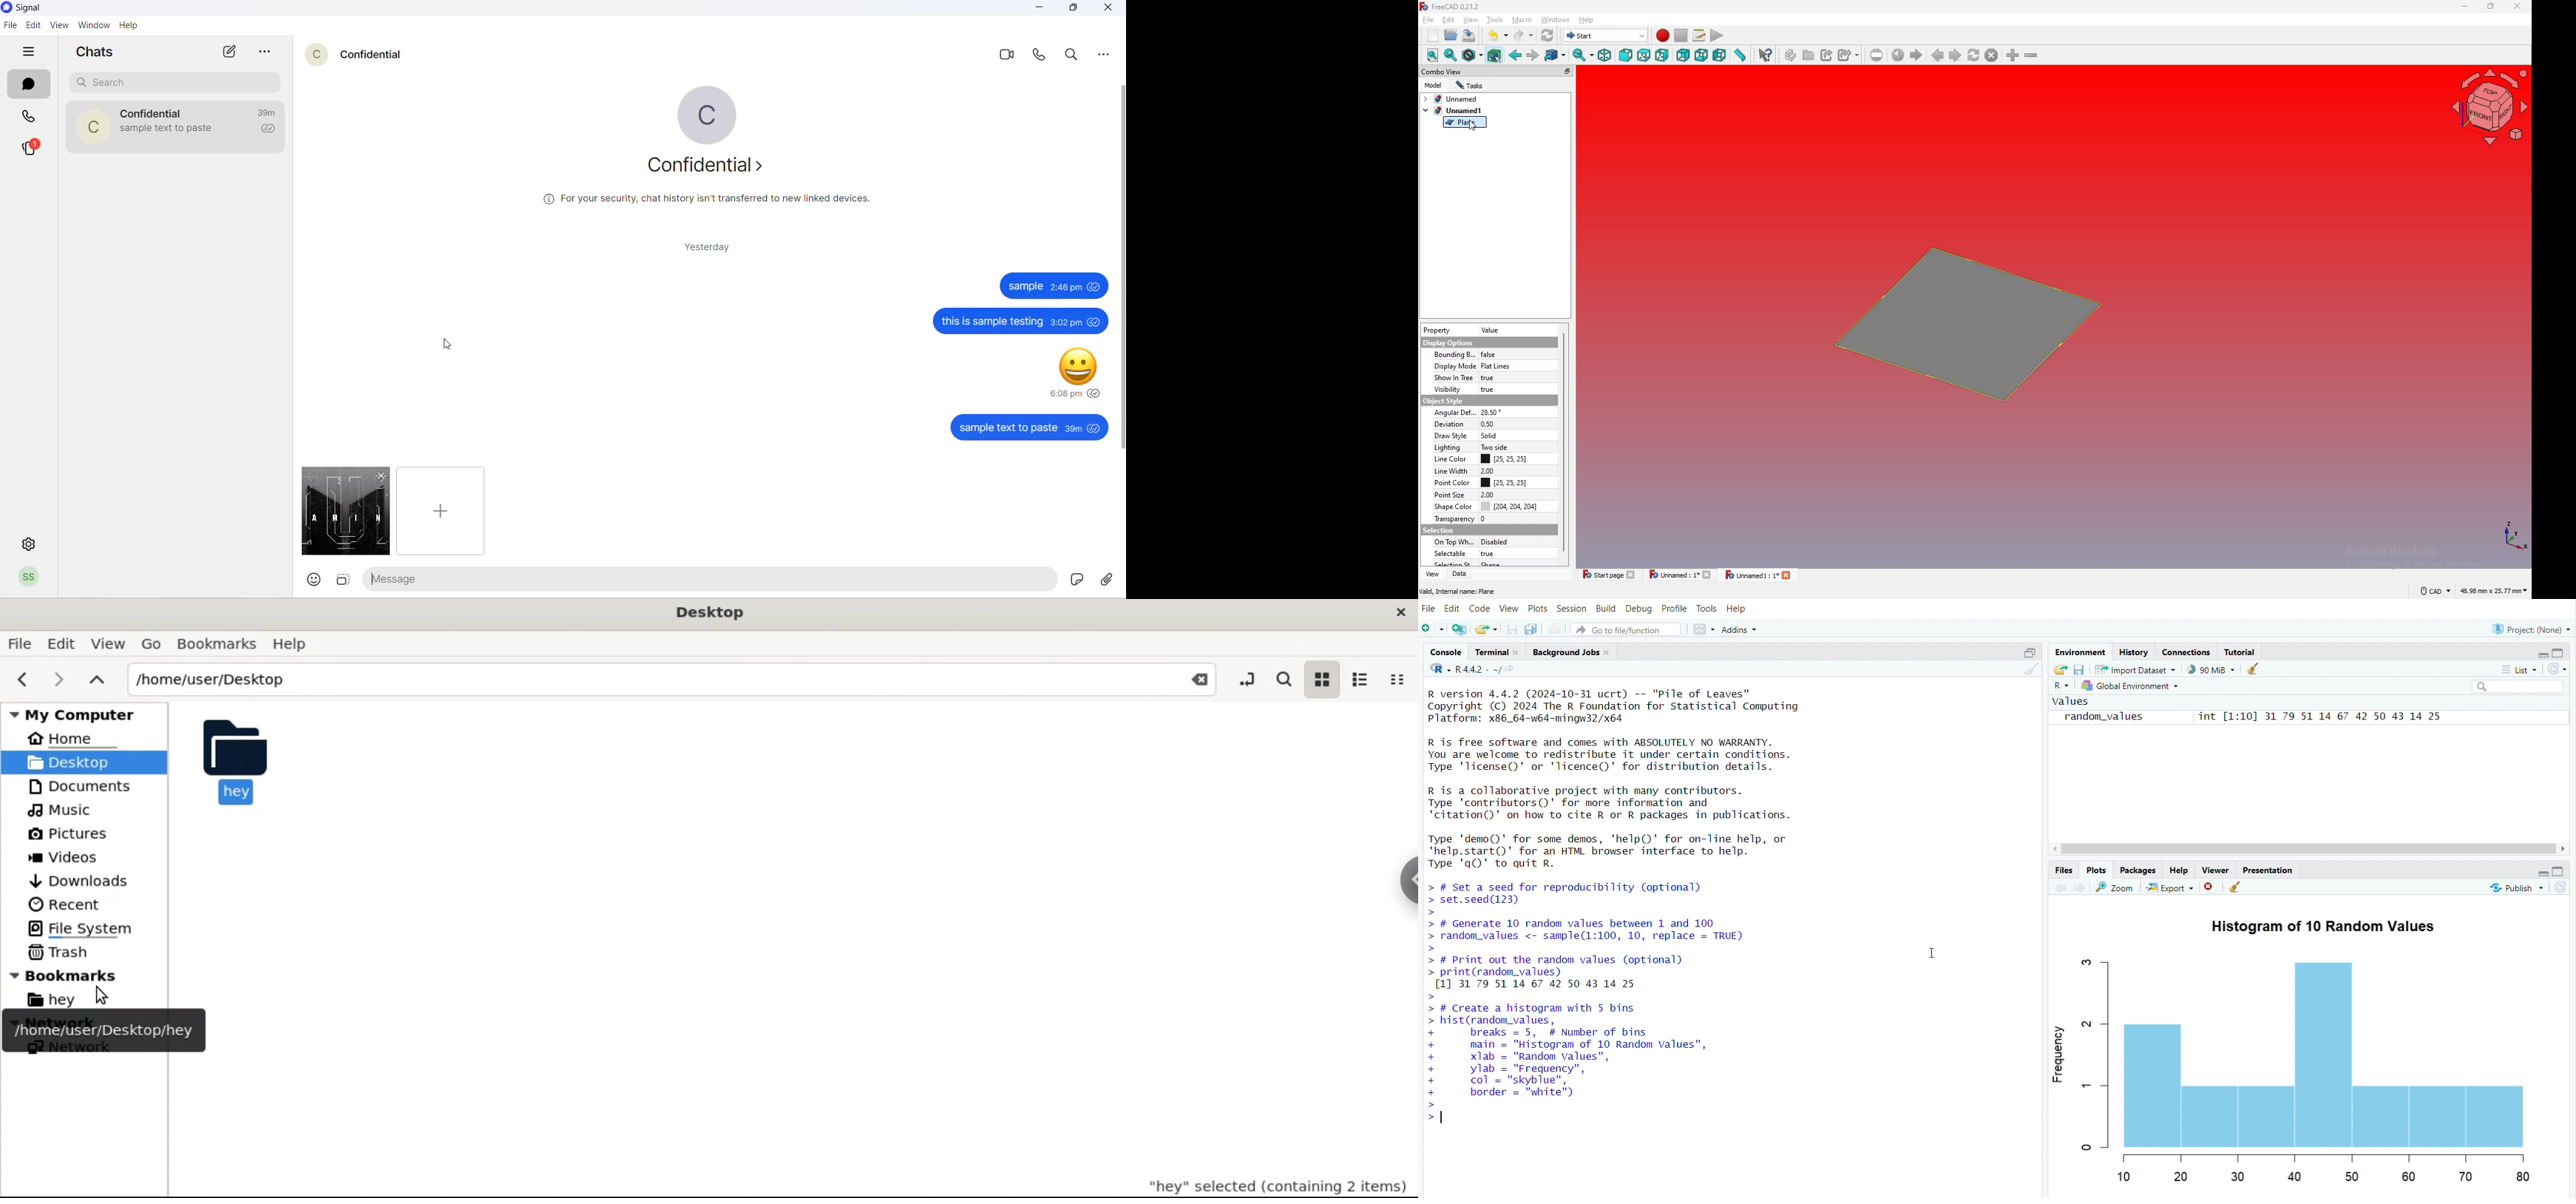 This screenshot has height=1204, width=2576. Describe the element at coordinates (1481, 607) in the screenshot. I see `code` at that location.